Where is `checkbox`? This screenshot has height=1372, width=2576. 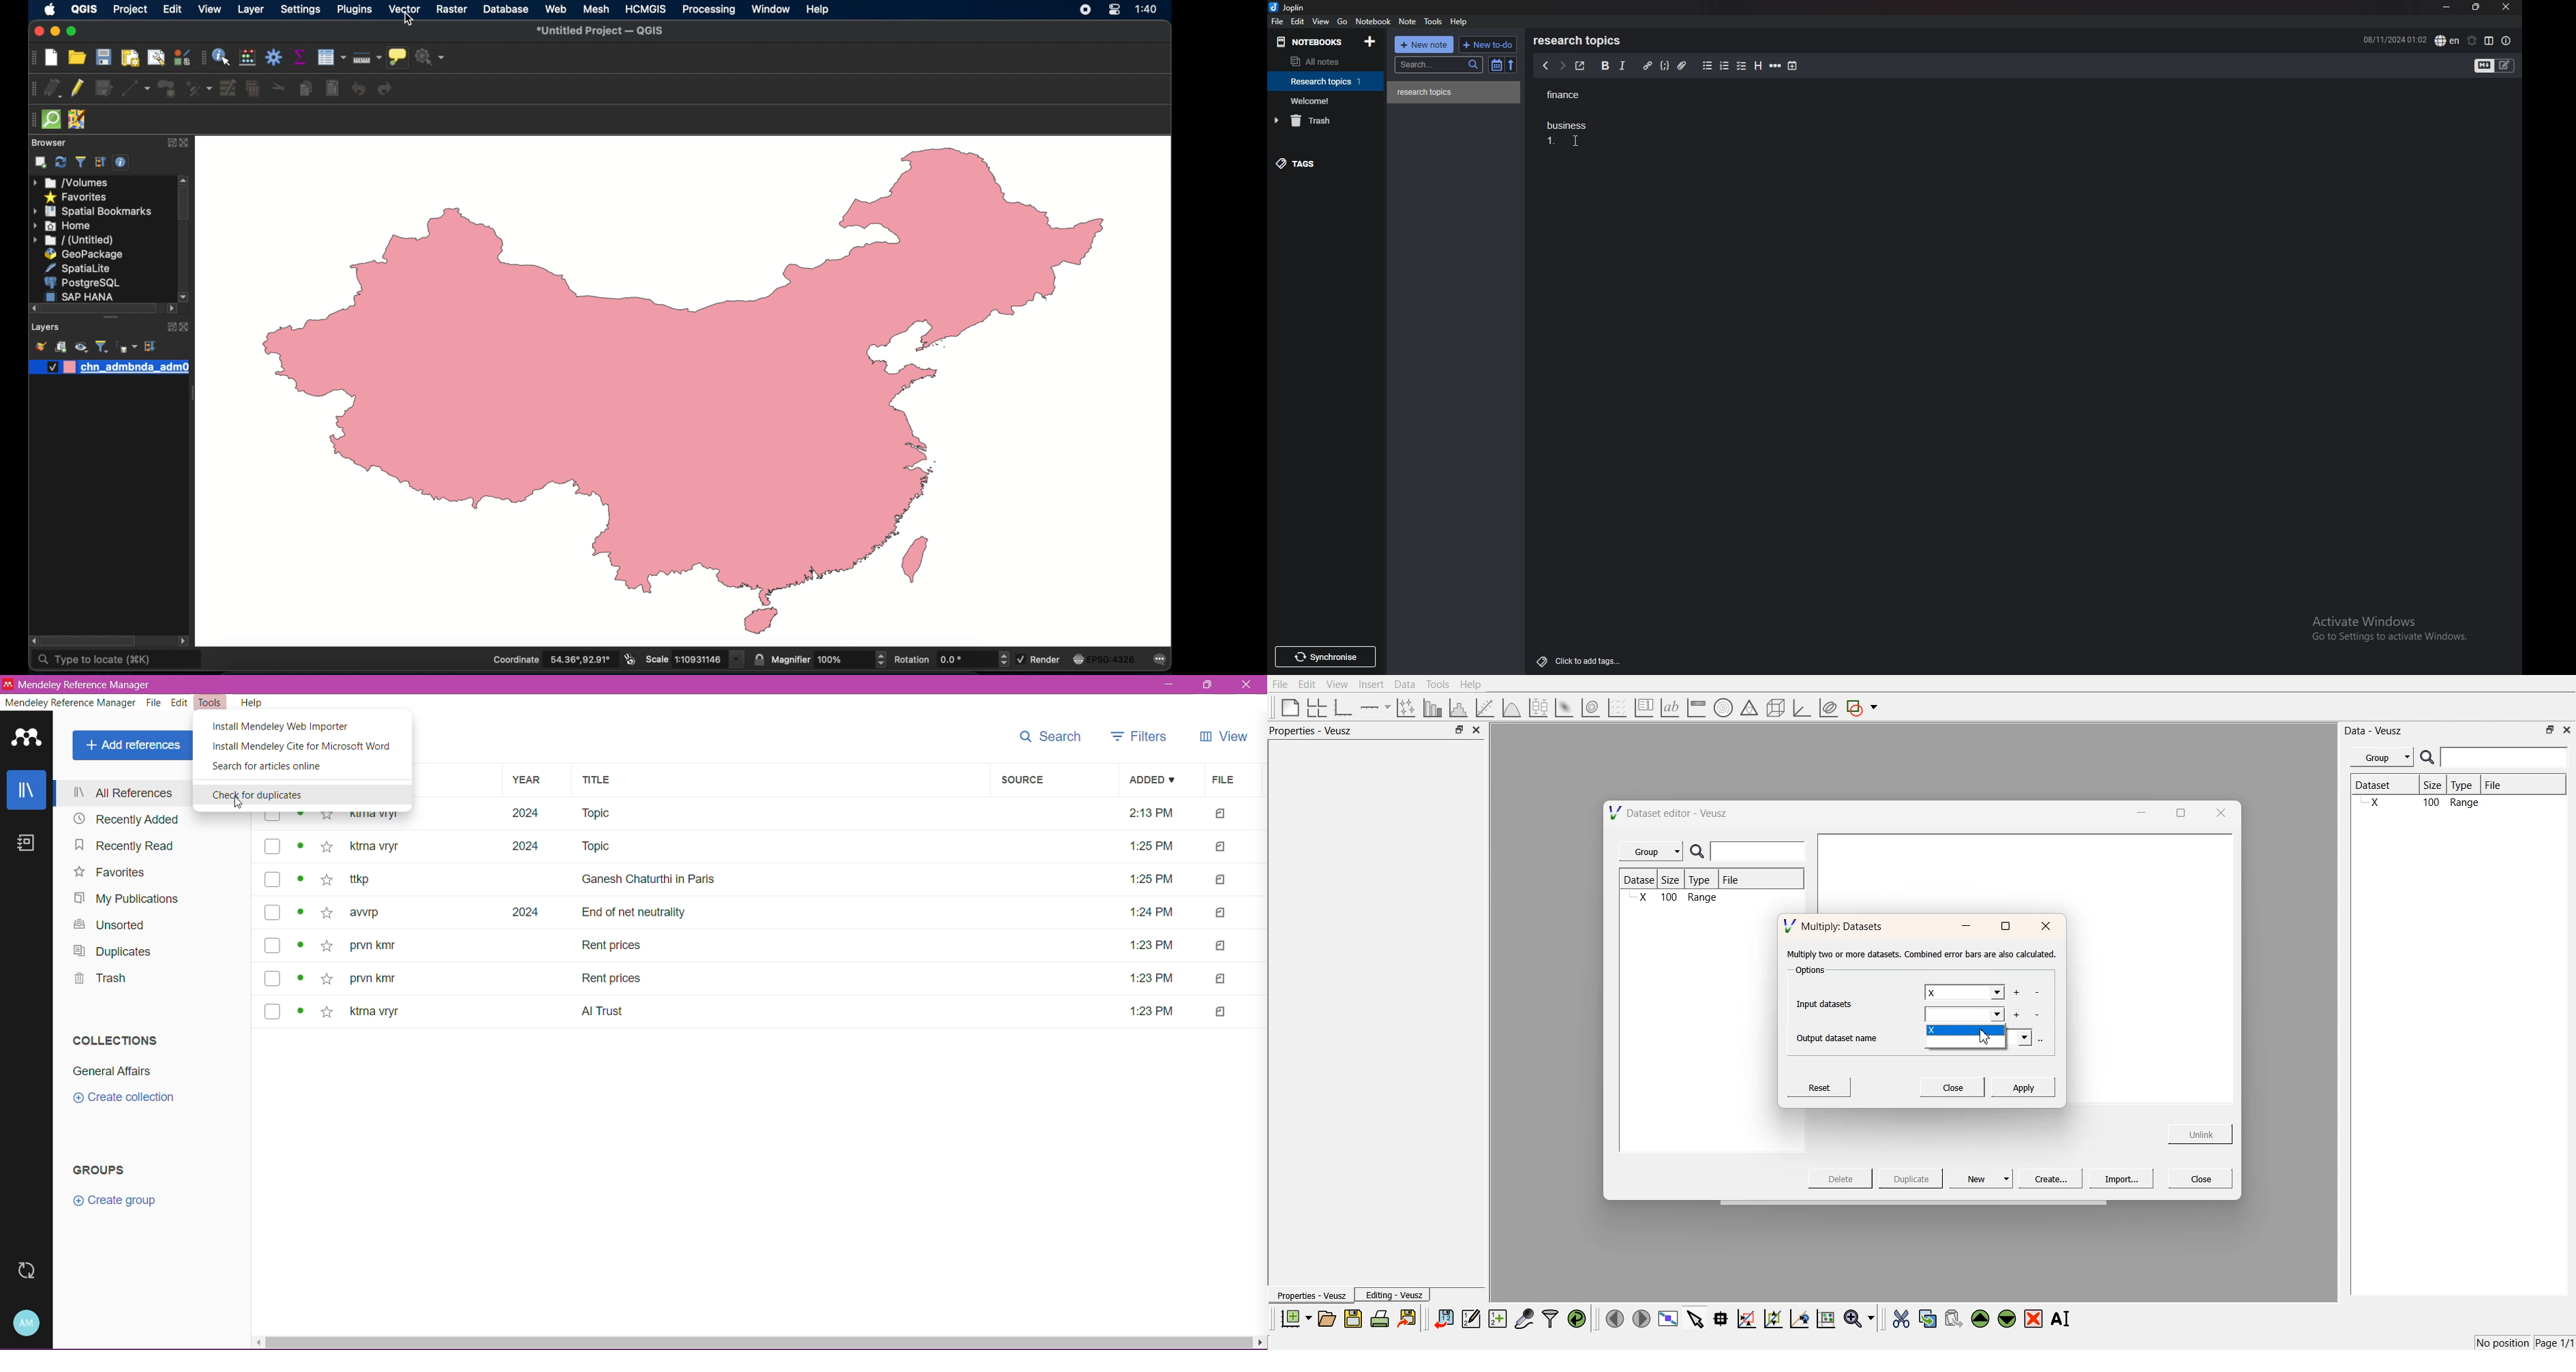 checkbox is located at coordinates (272, 912).